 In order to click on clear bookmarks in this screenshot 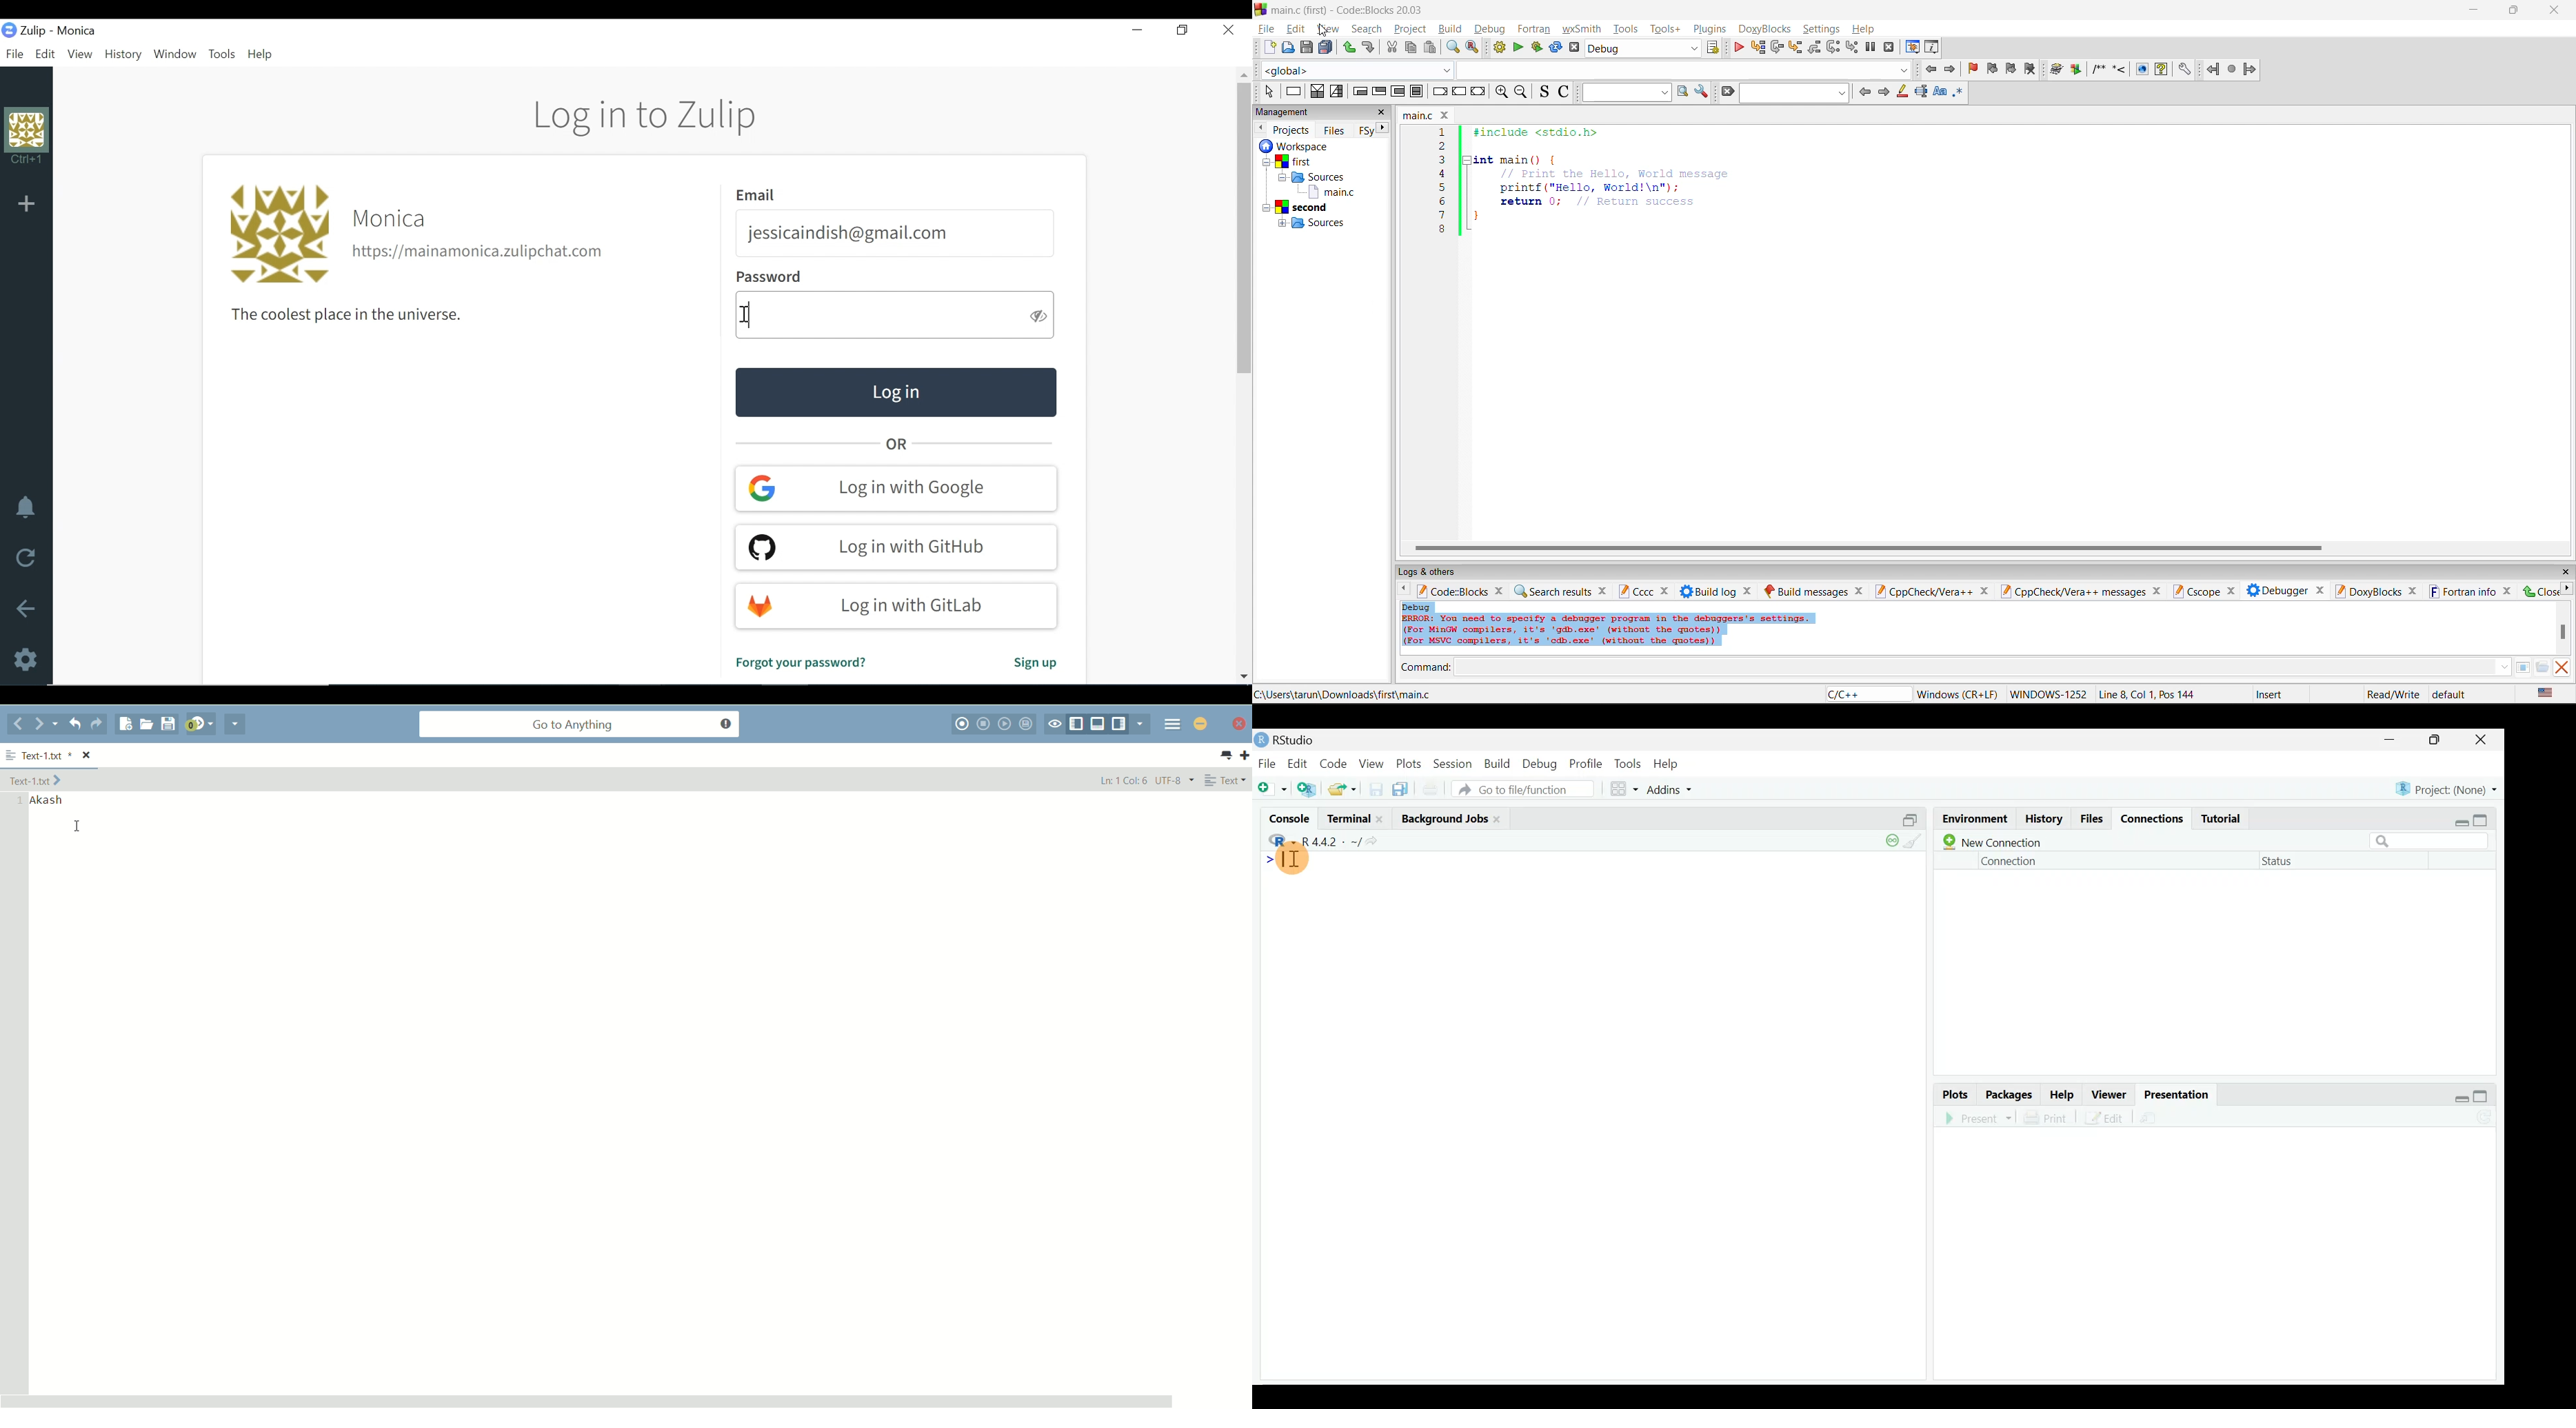, I will do `click(2032, 68)`.